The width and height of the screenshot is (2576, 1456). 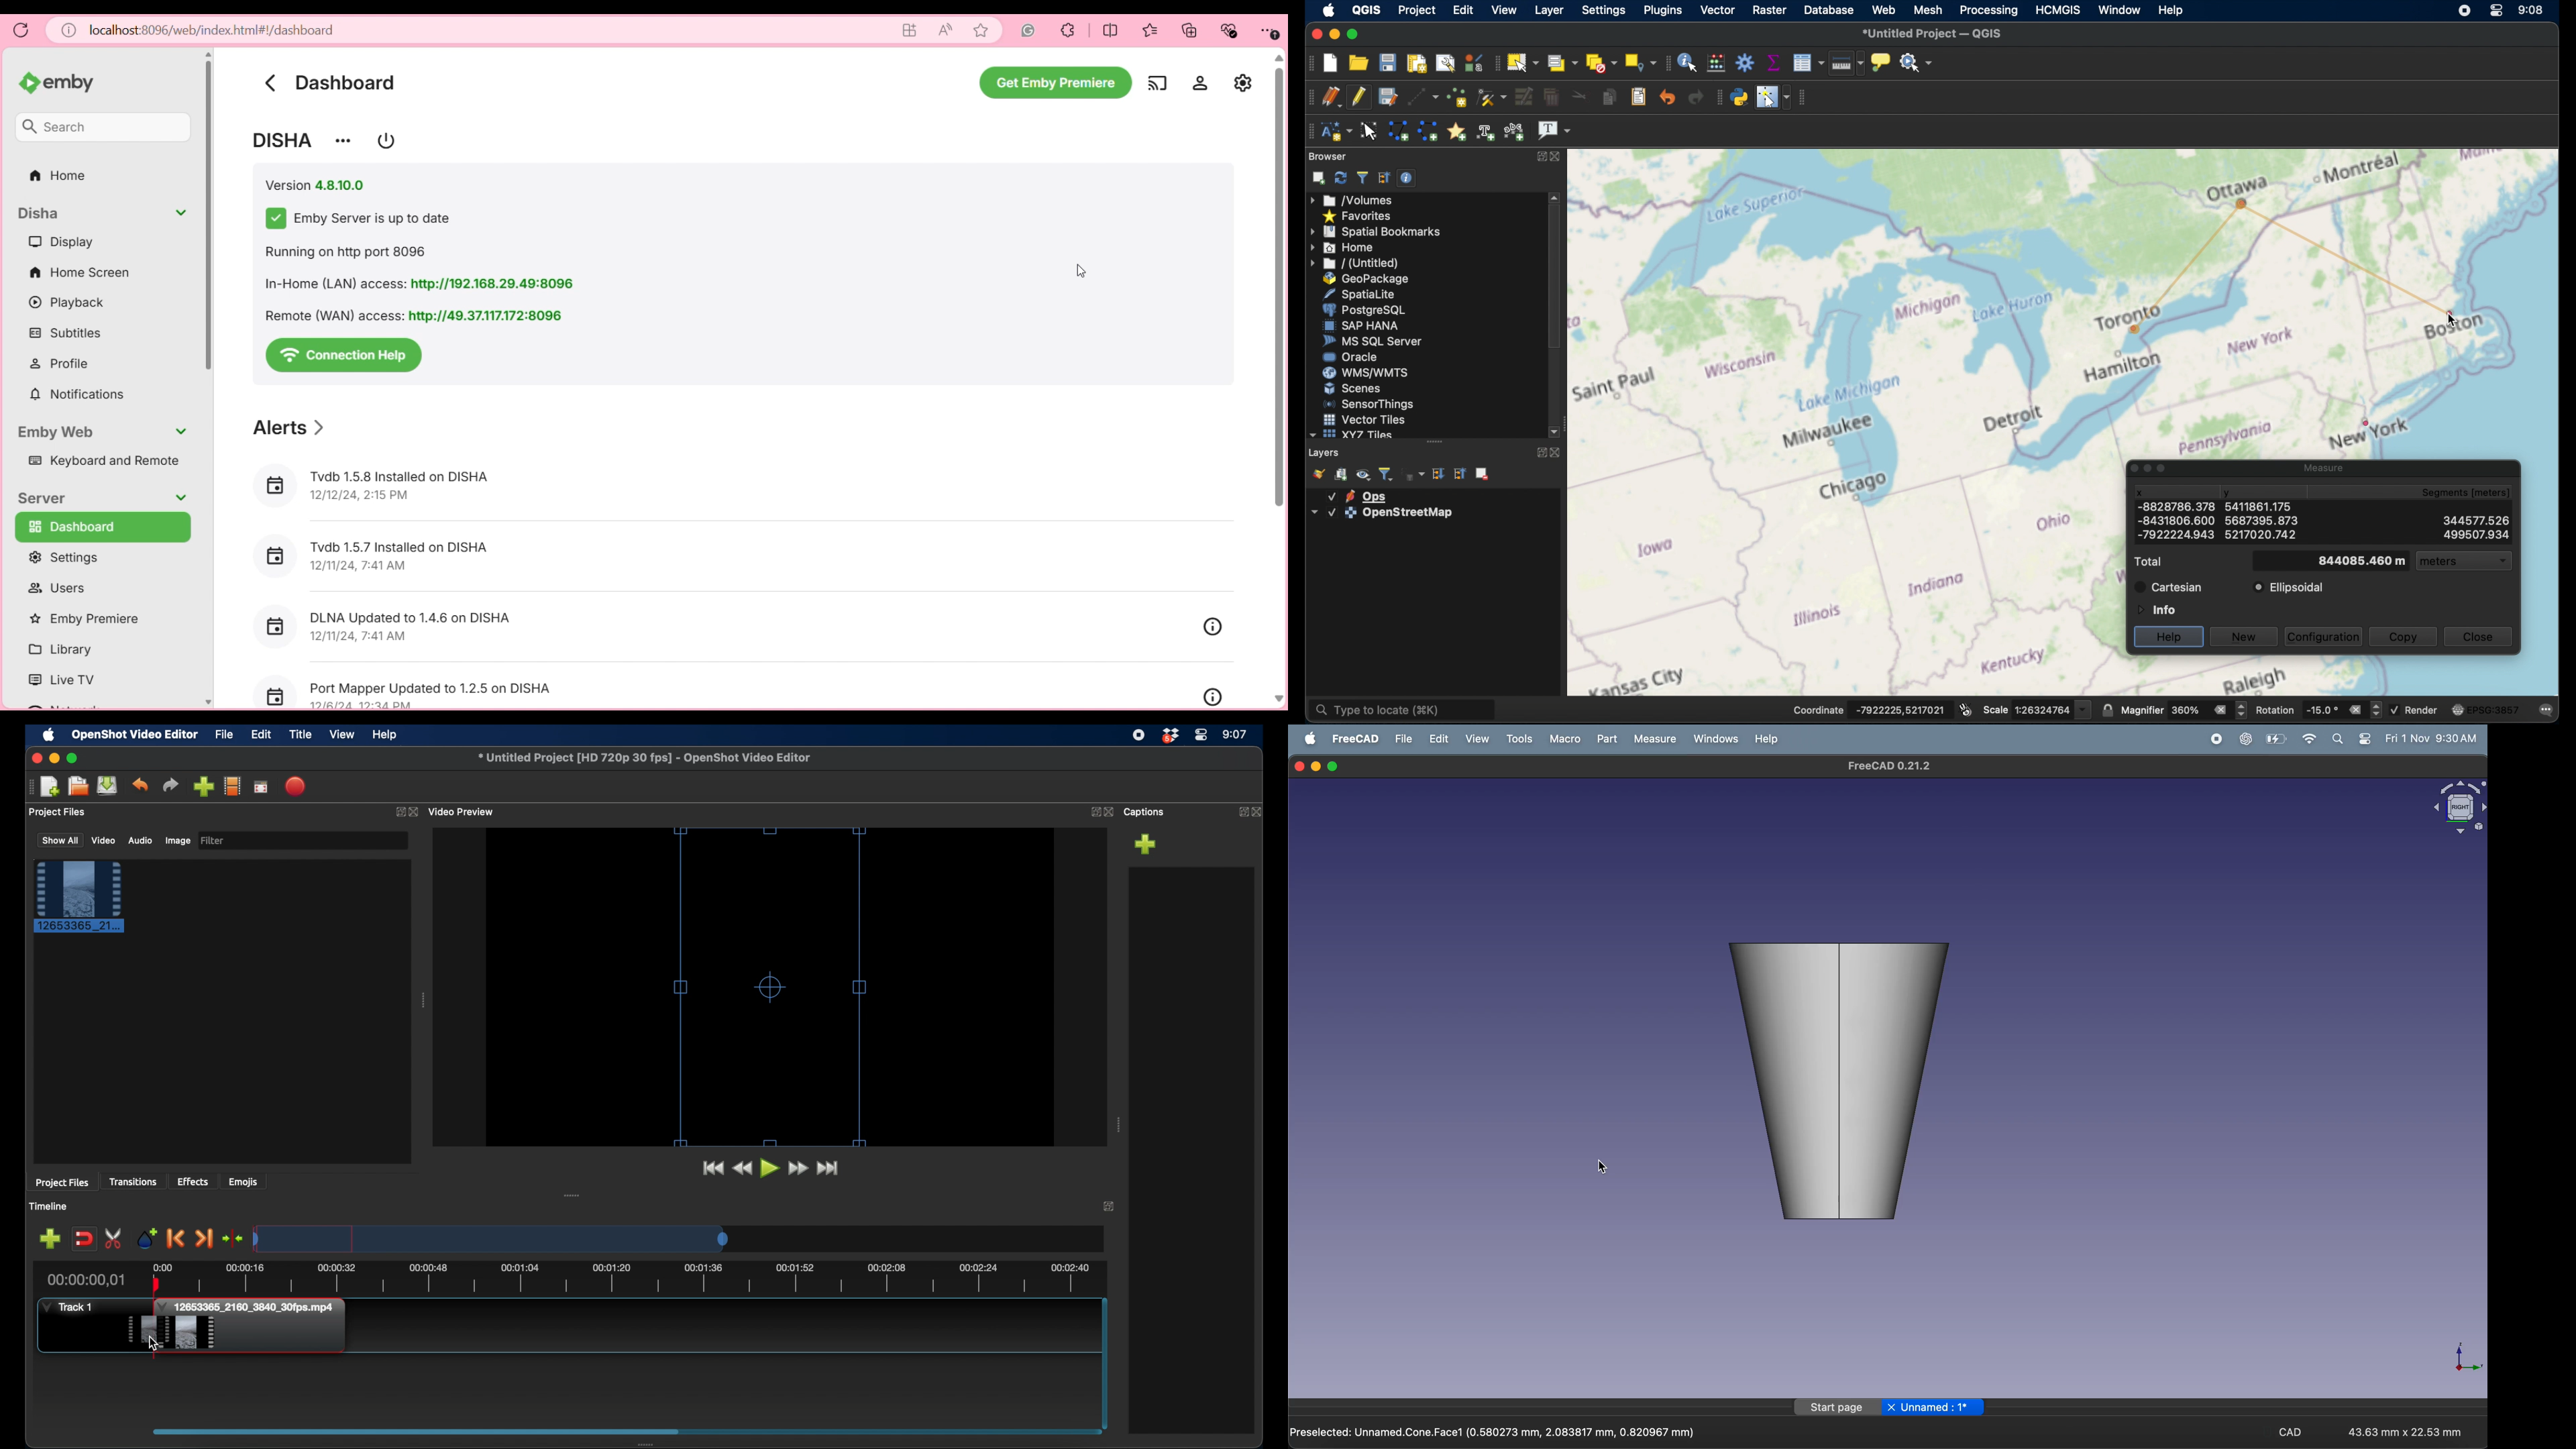 I want to click on new print layout, so click(x=1416, y=61).